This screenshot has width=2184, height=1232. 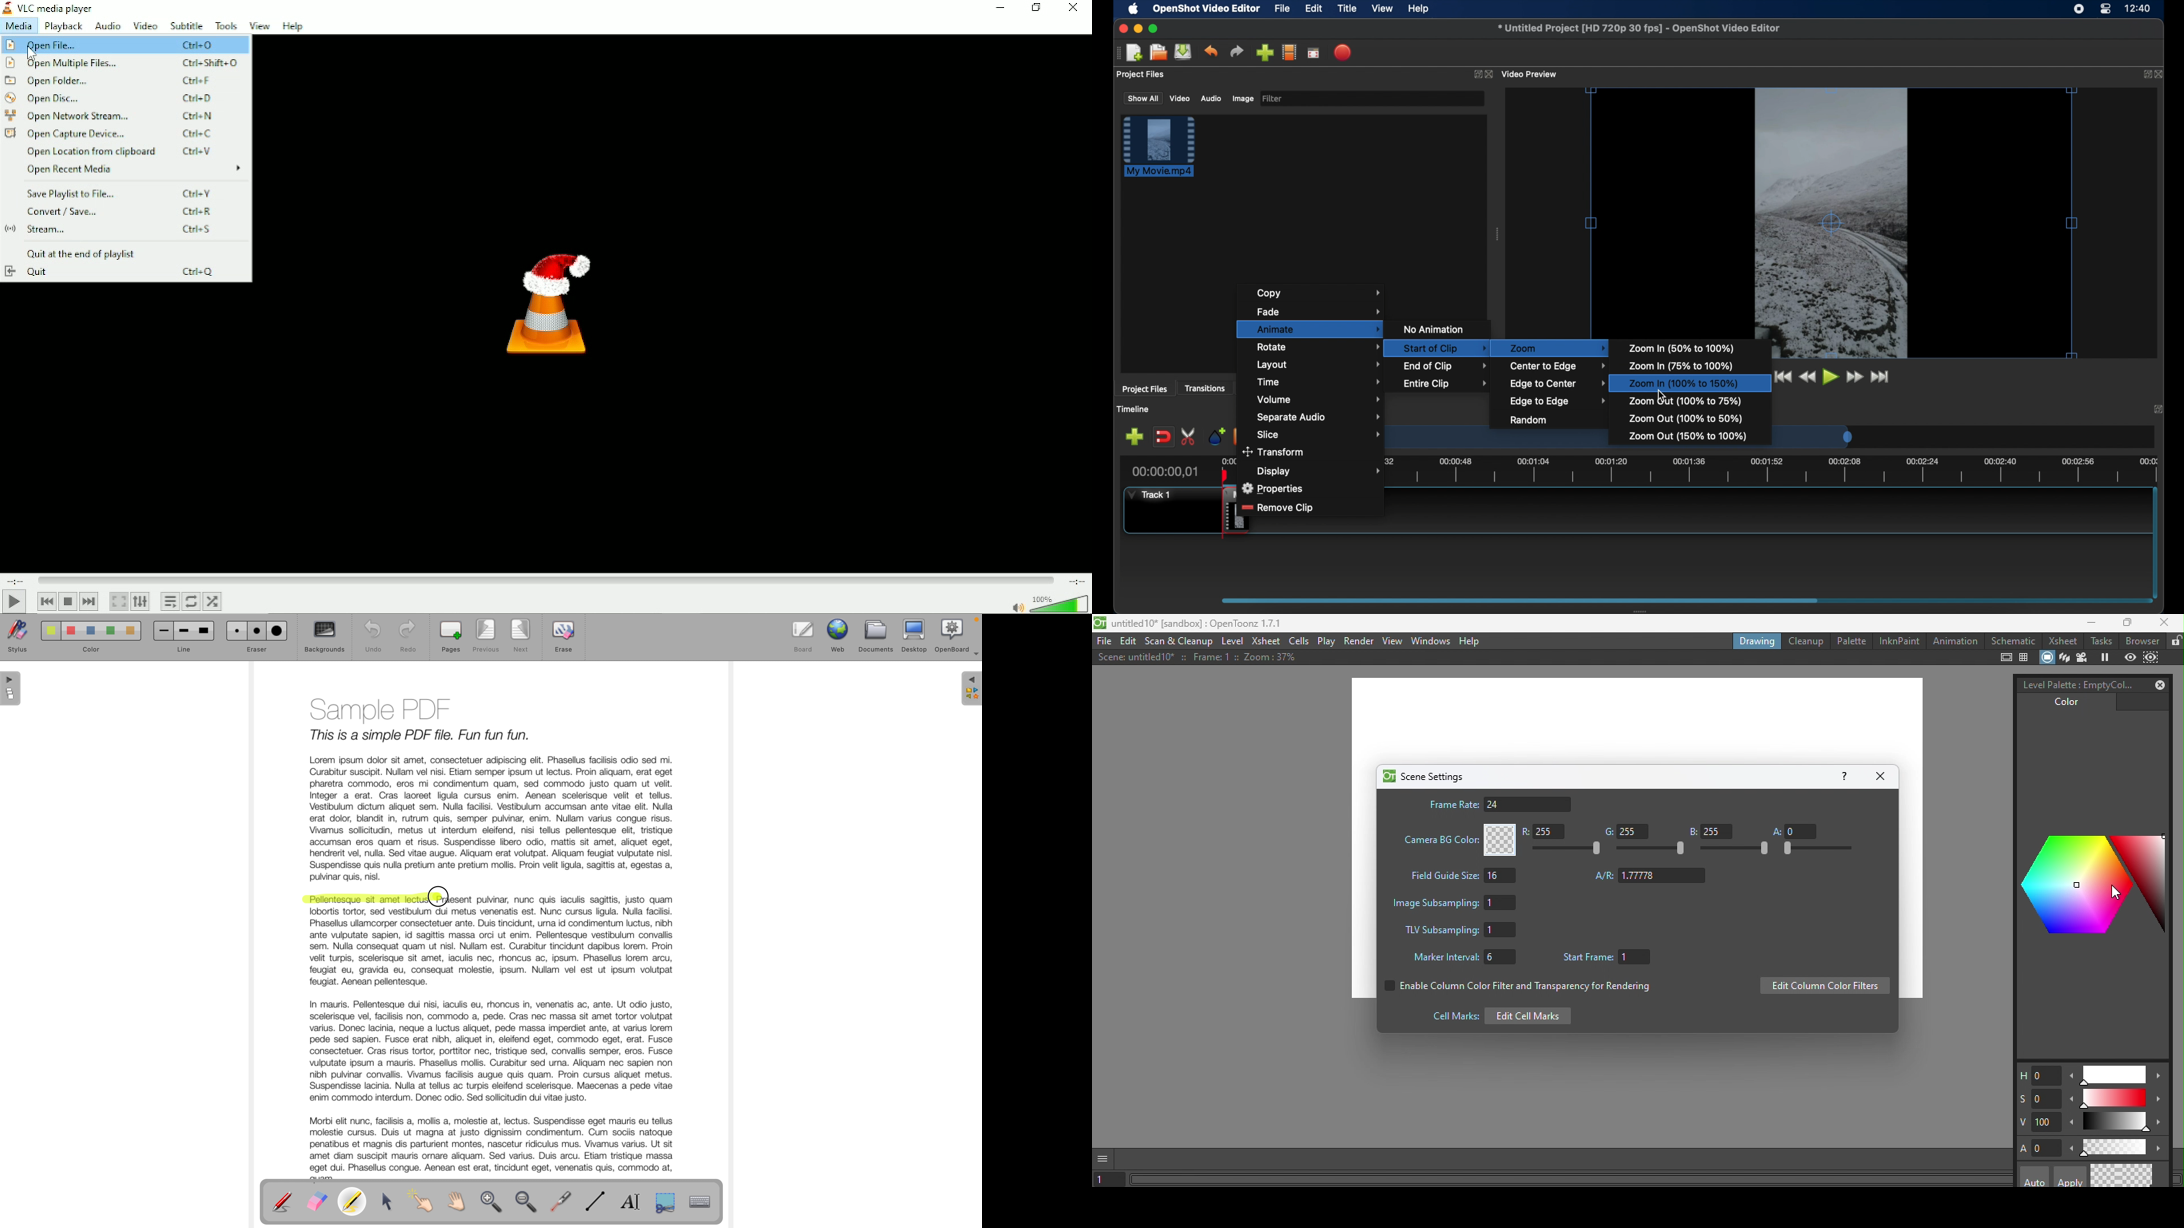 I want to click on playhead, so click(x=1224, y=473).